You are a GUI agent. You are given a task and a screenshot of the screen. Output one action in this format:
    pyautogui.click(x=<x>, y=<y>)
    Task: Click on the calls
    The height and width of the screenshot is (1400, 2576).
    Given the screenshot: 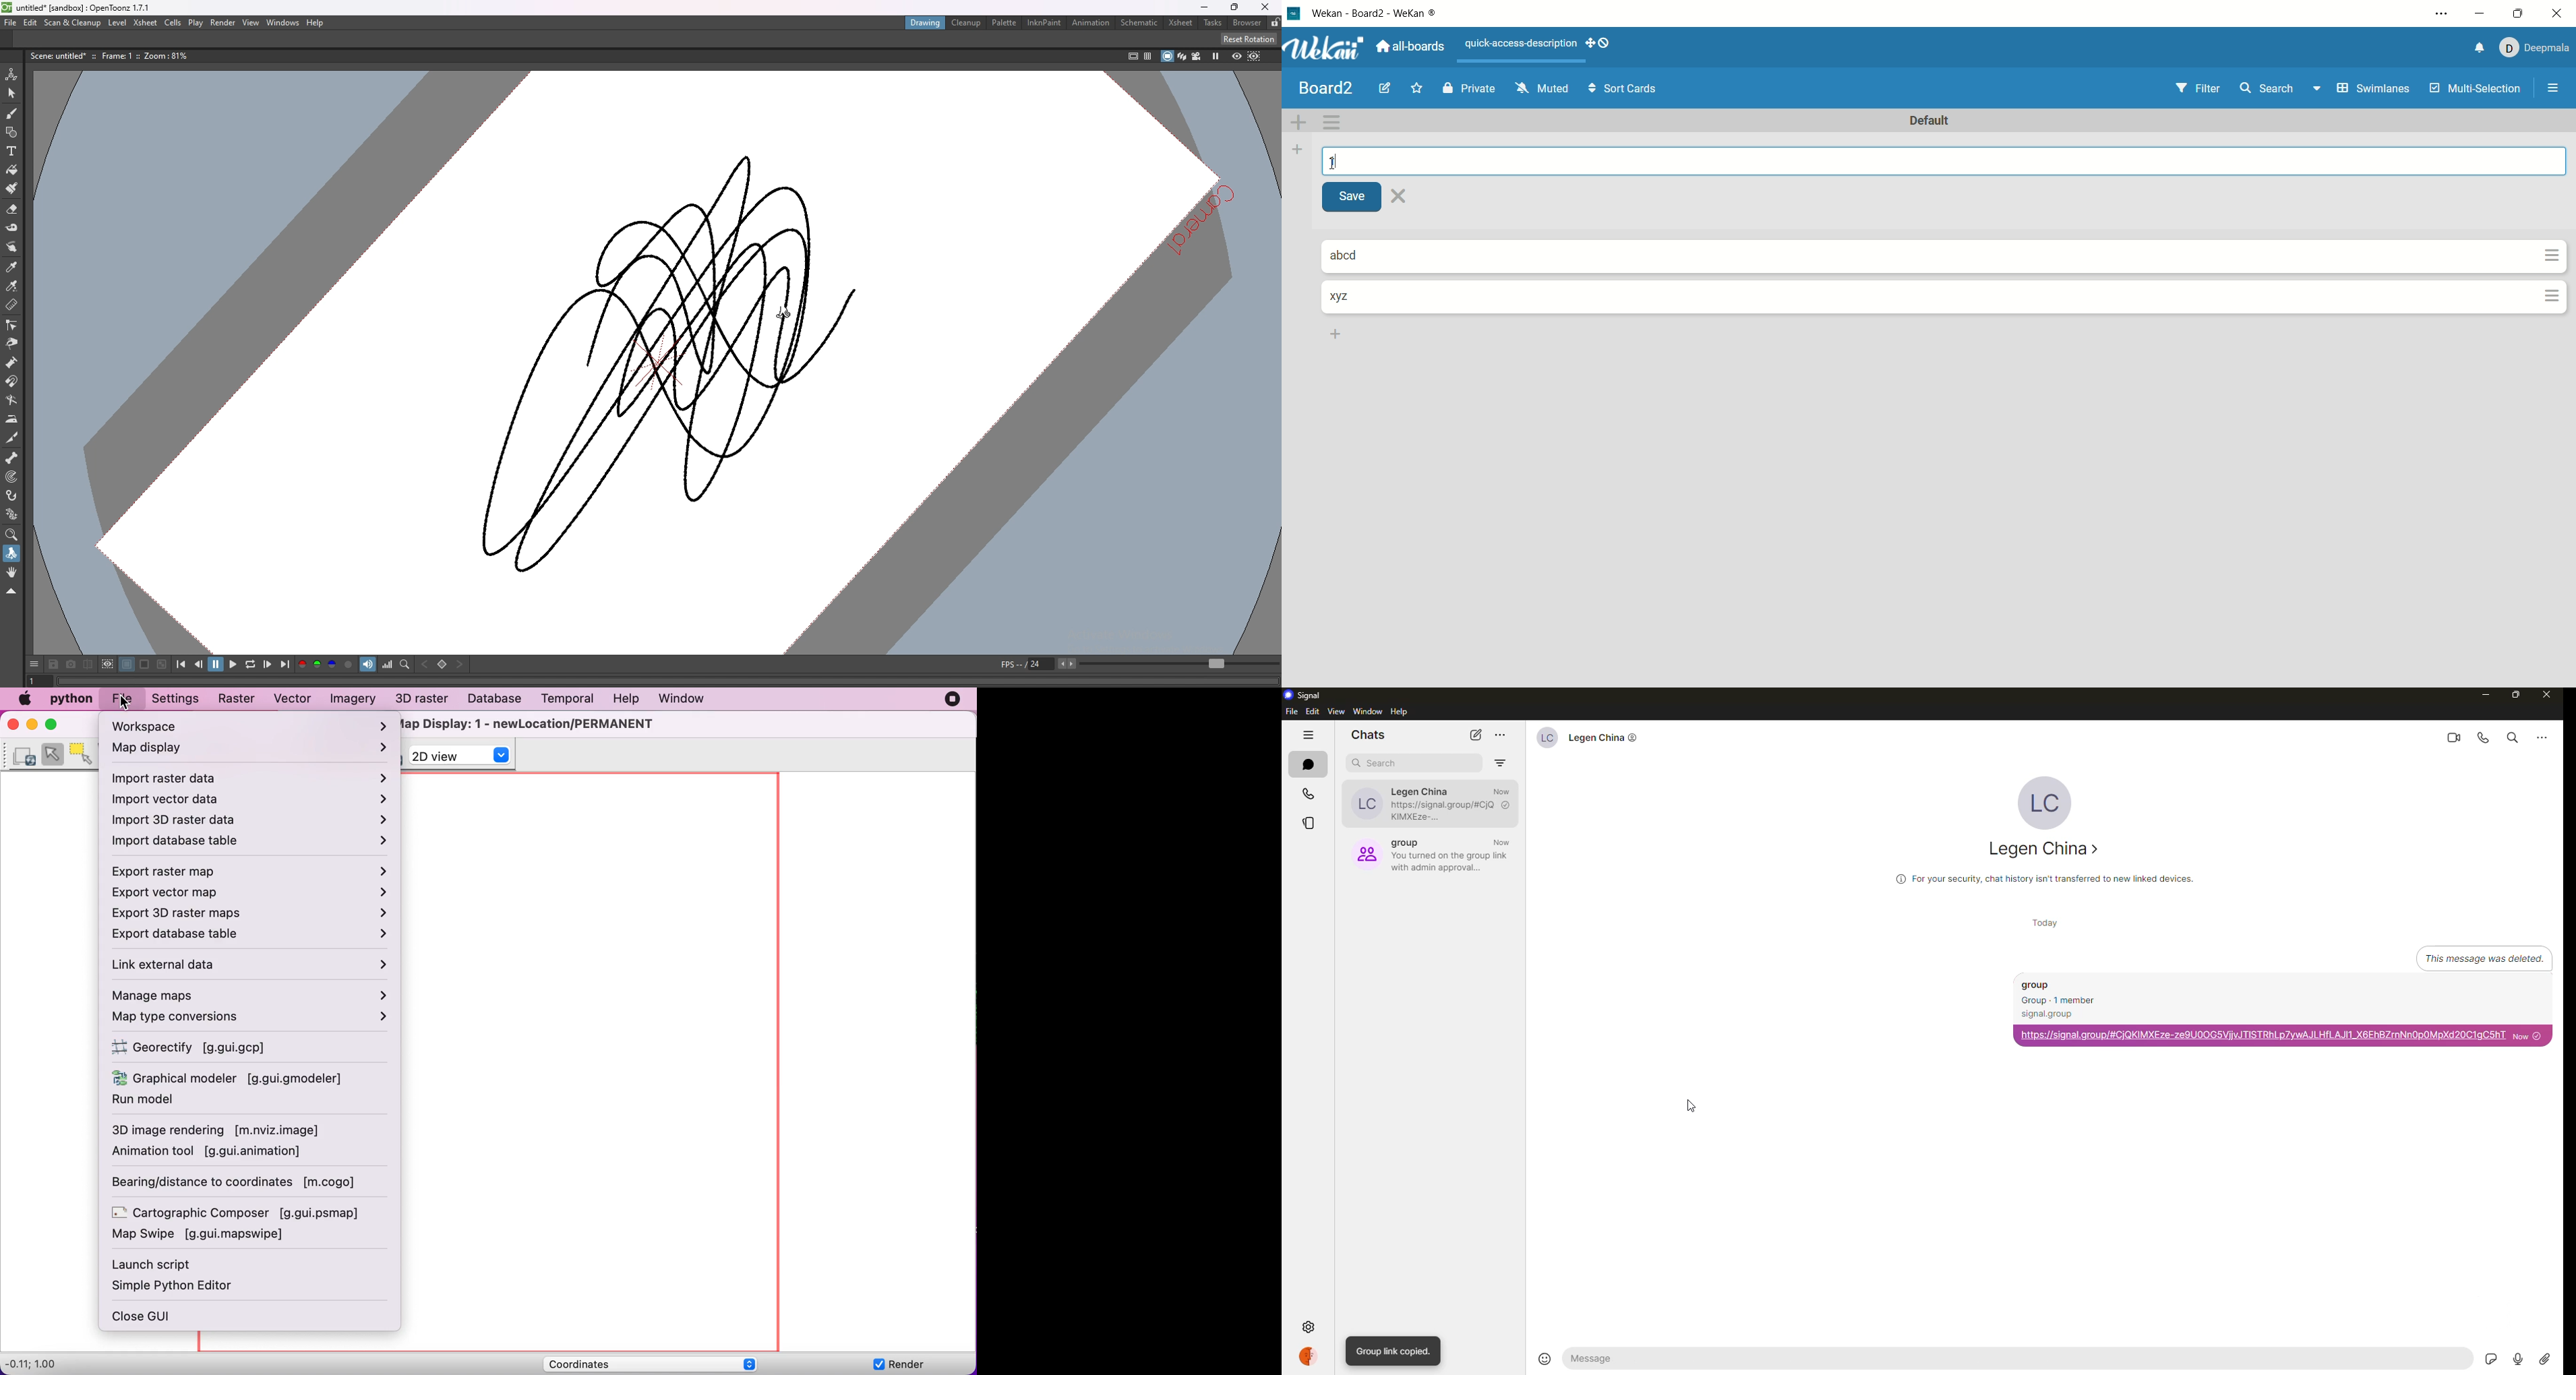 What is the action you would take?
    pyautogui.click(x=1310, y=794)
    